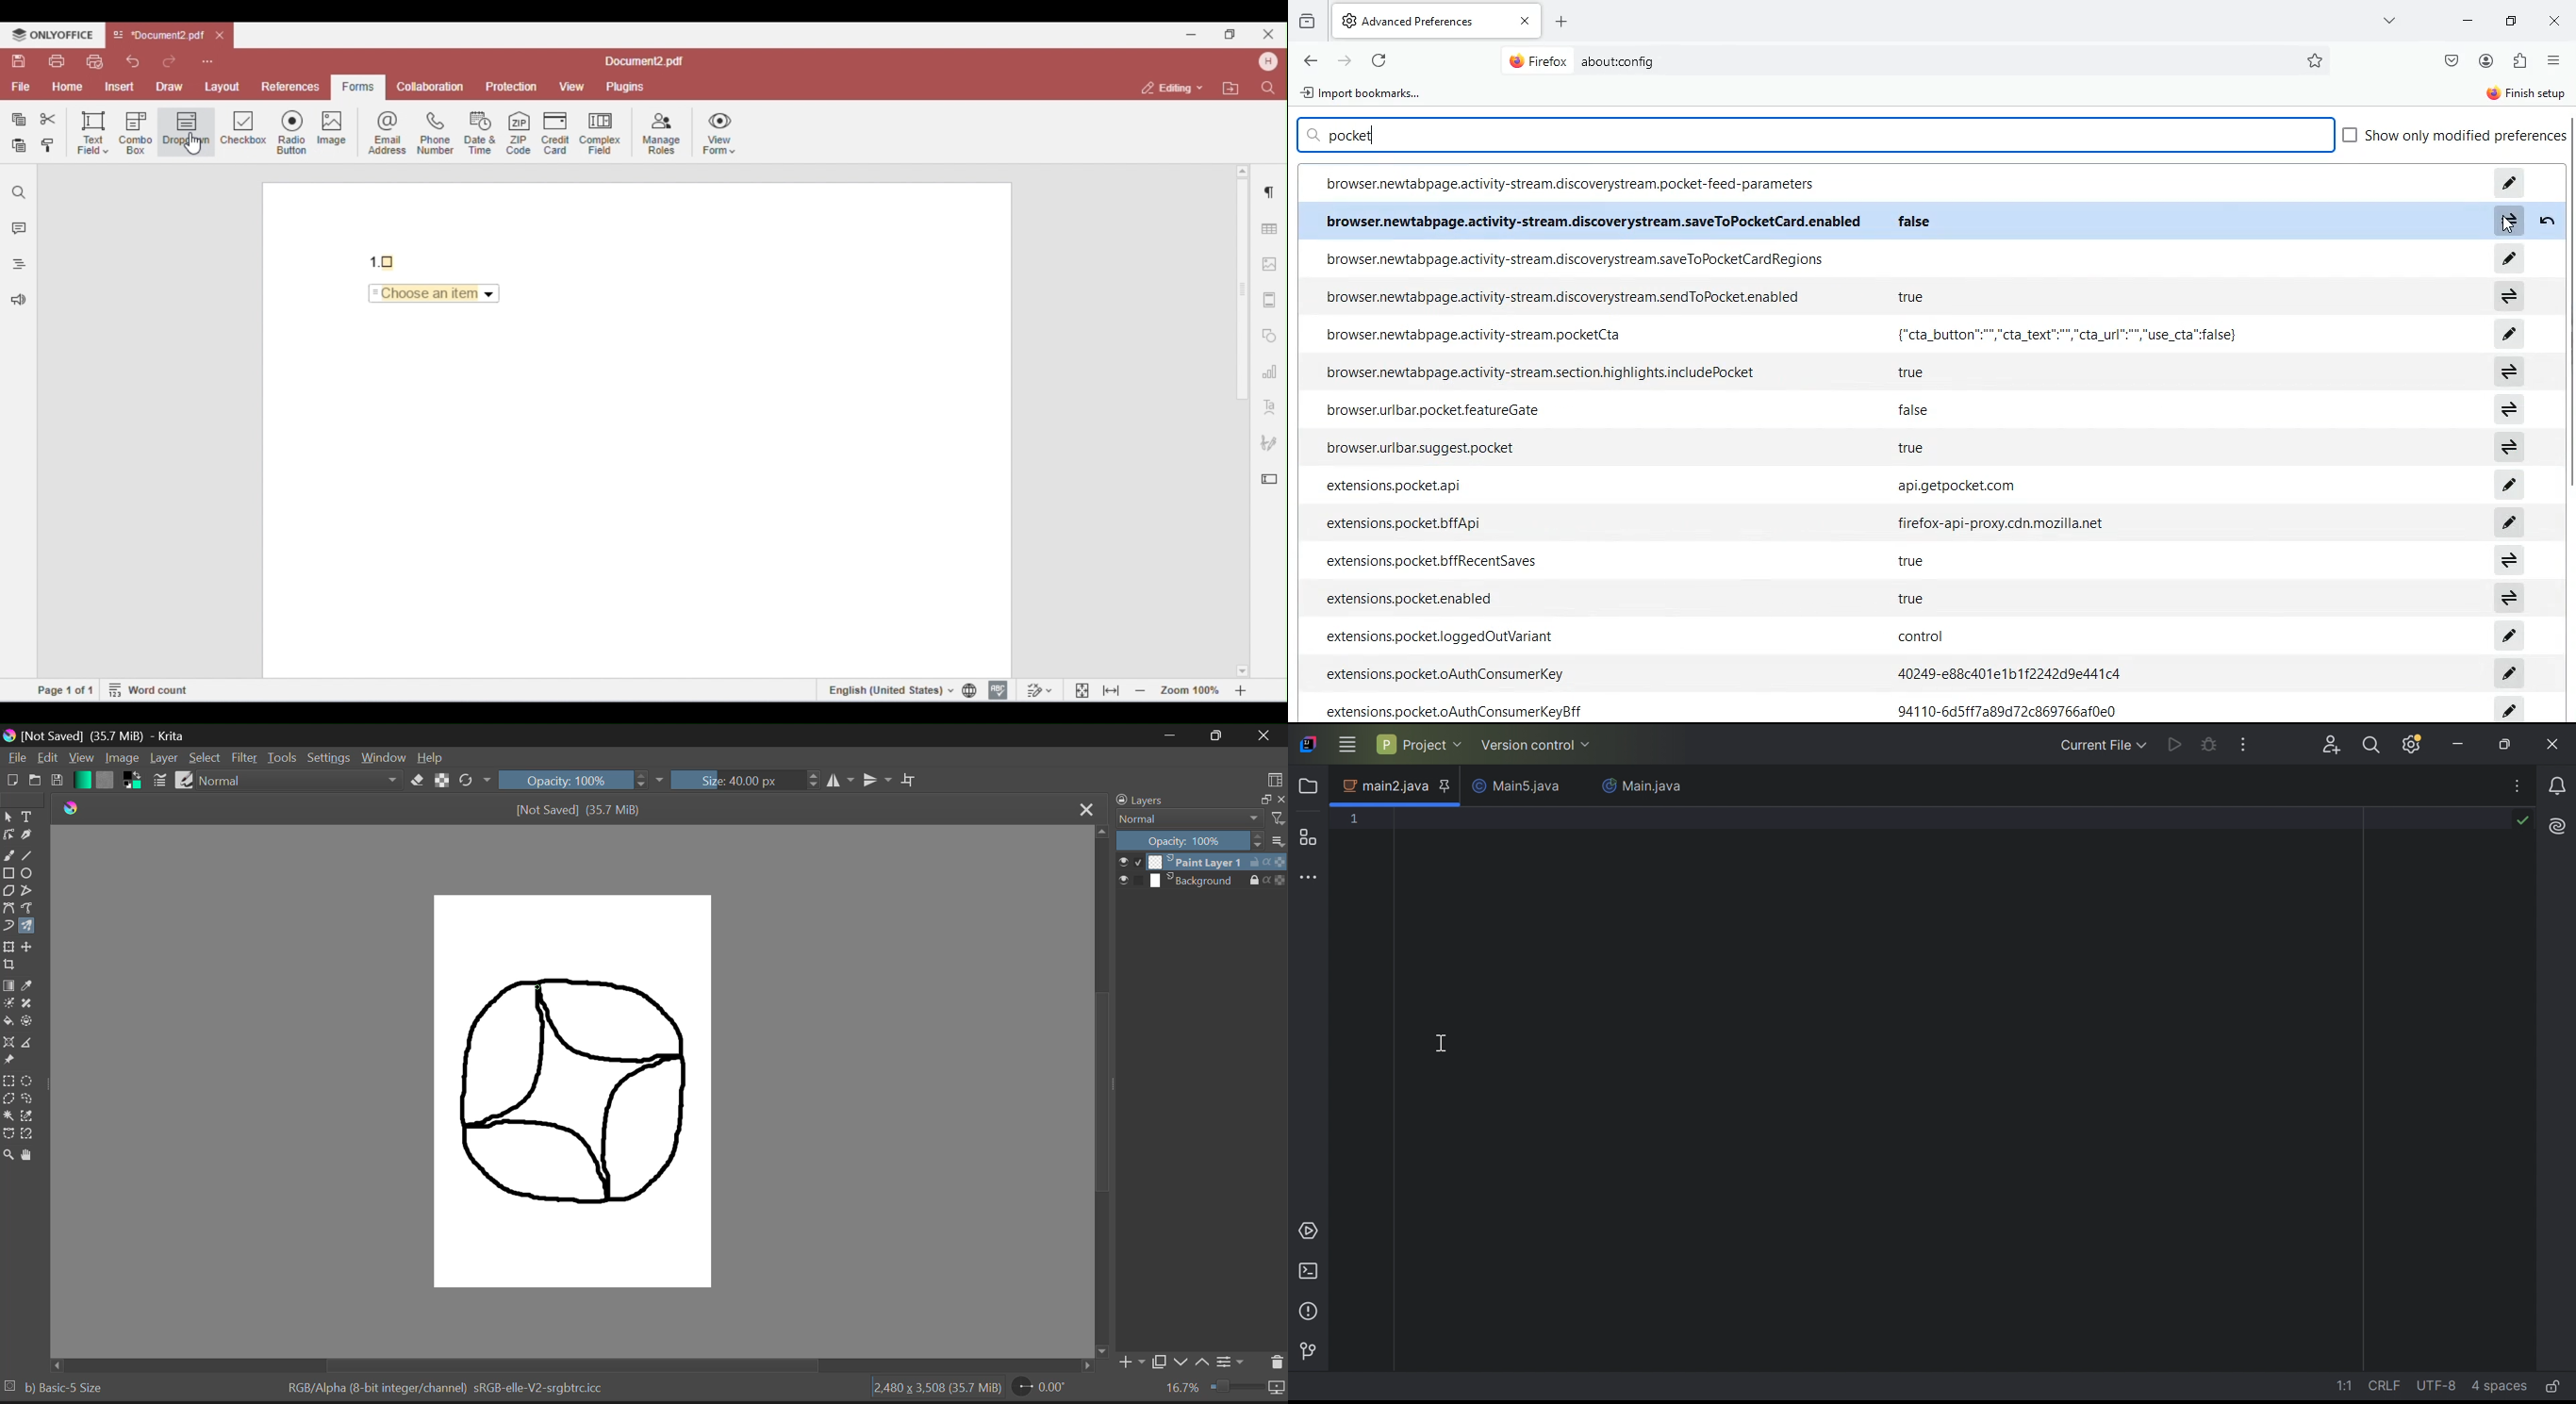 The image size is (2576, 1428). I want to click on edit, so click(2508, 333).